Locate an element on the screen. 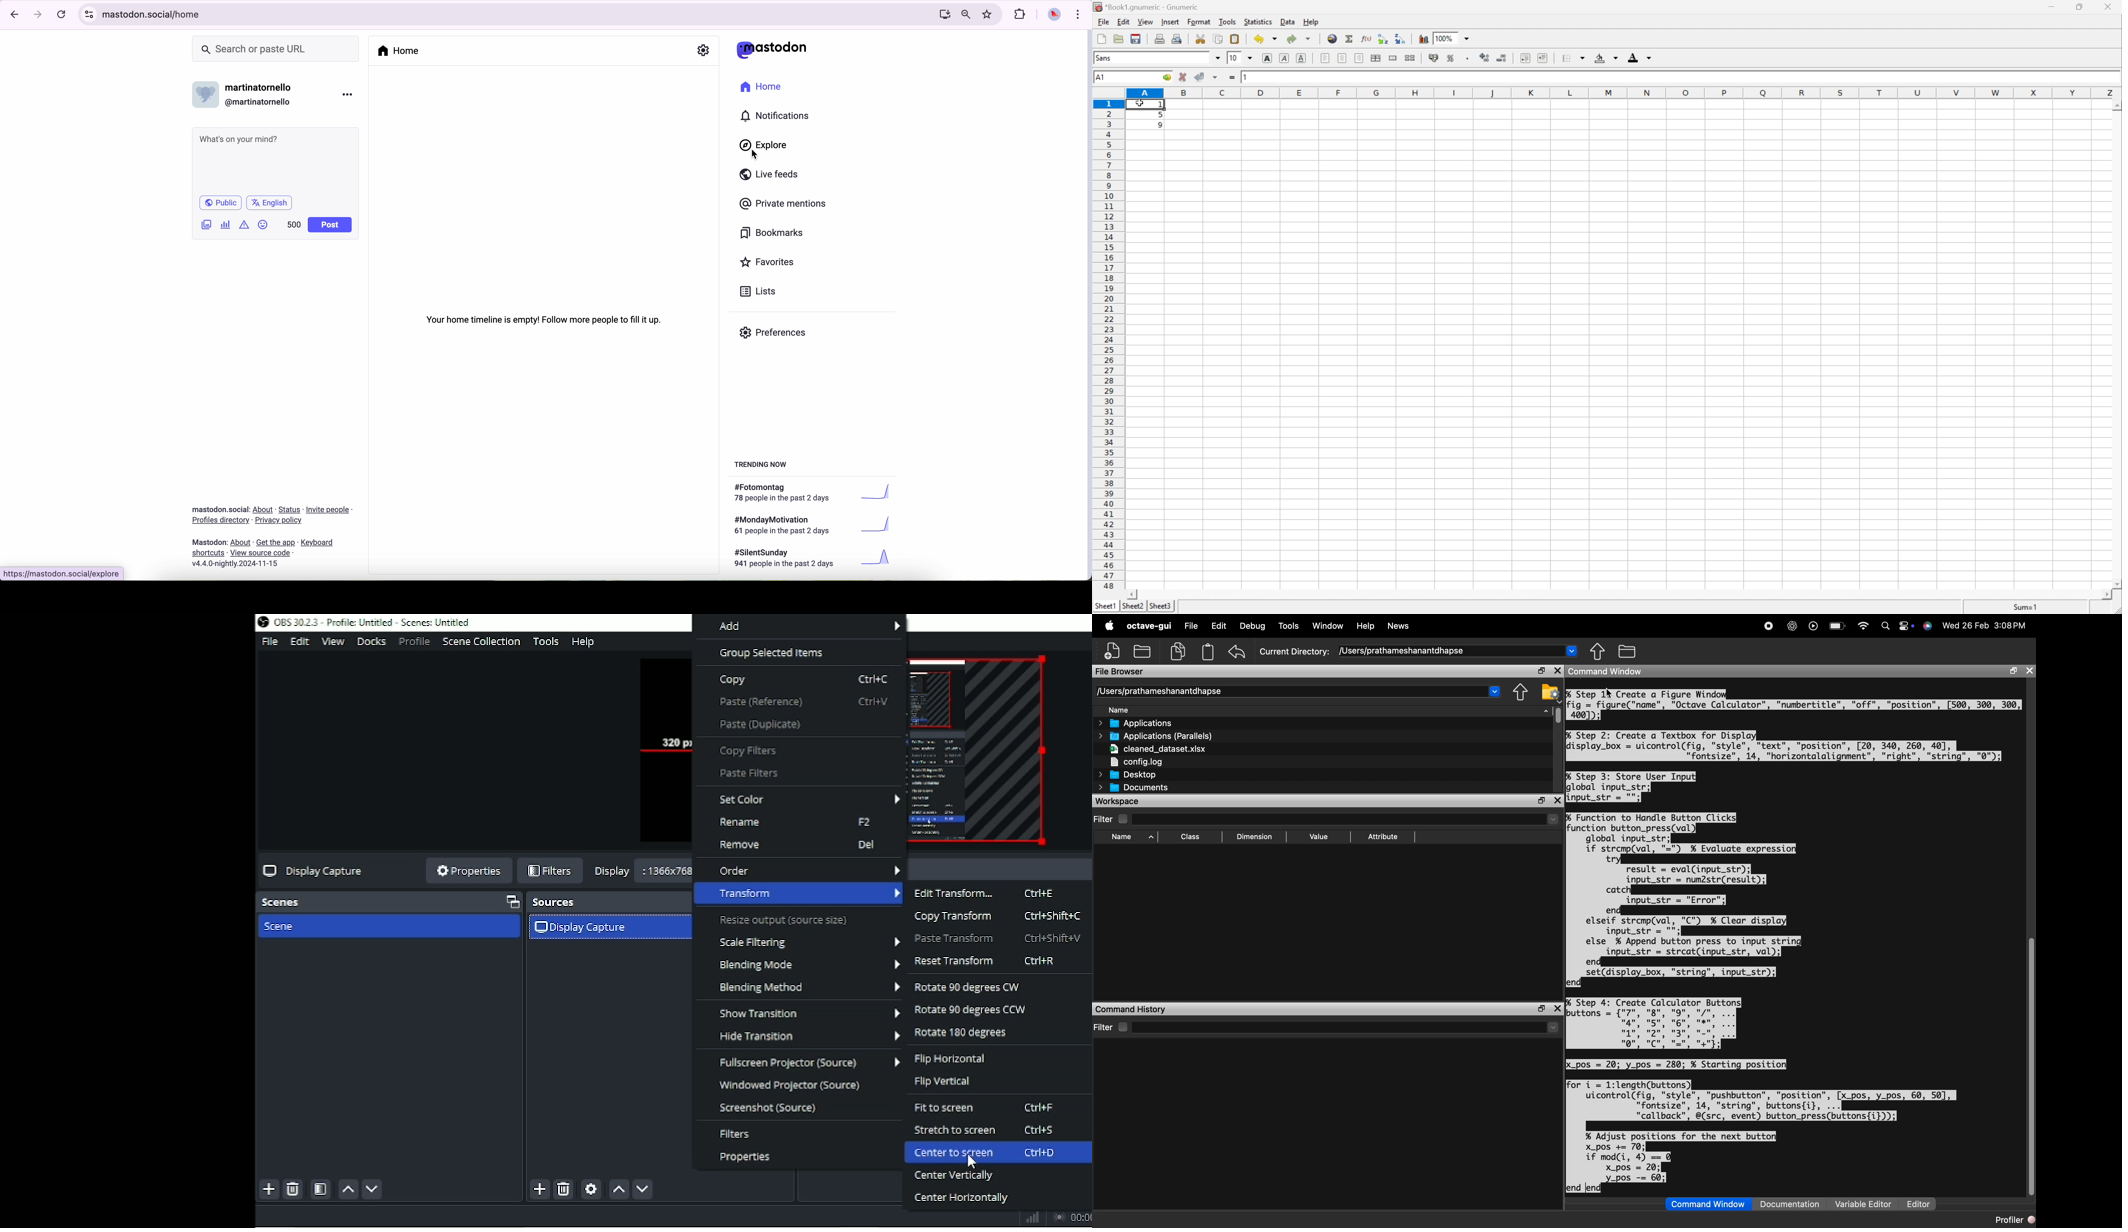  live feeds is located at coordinates (772, 176).